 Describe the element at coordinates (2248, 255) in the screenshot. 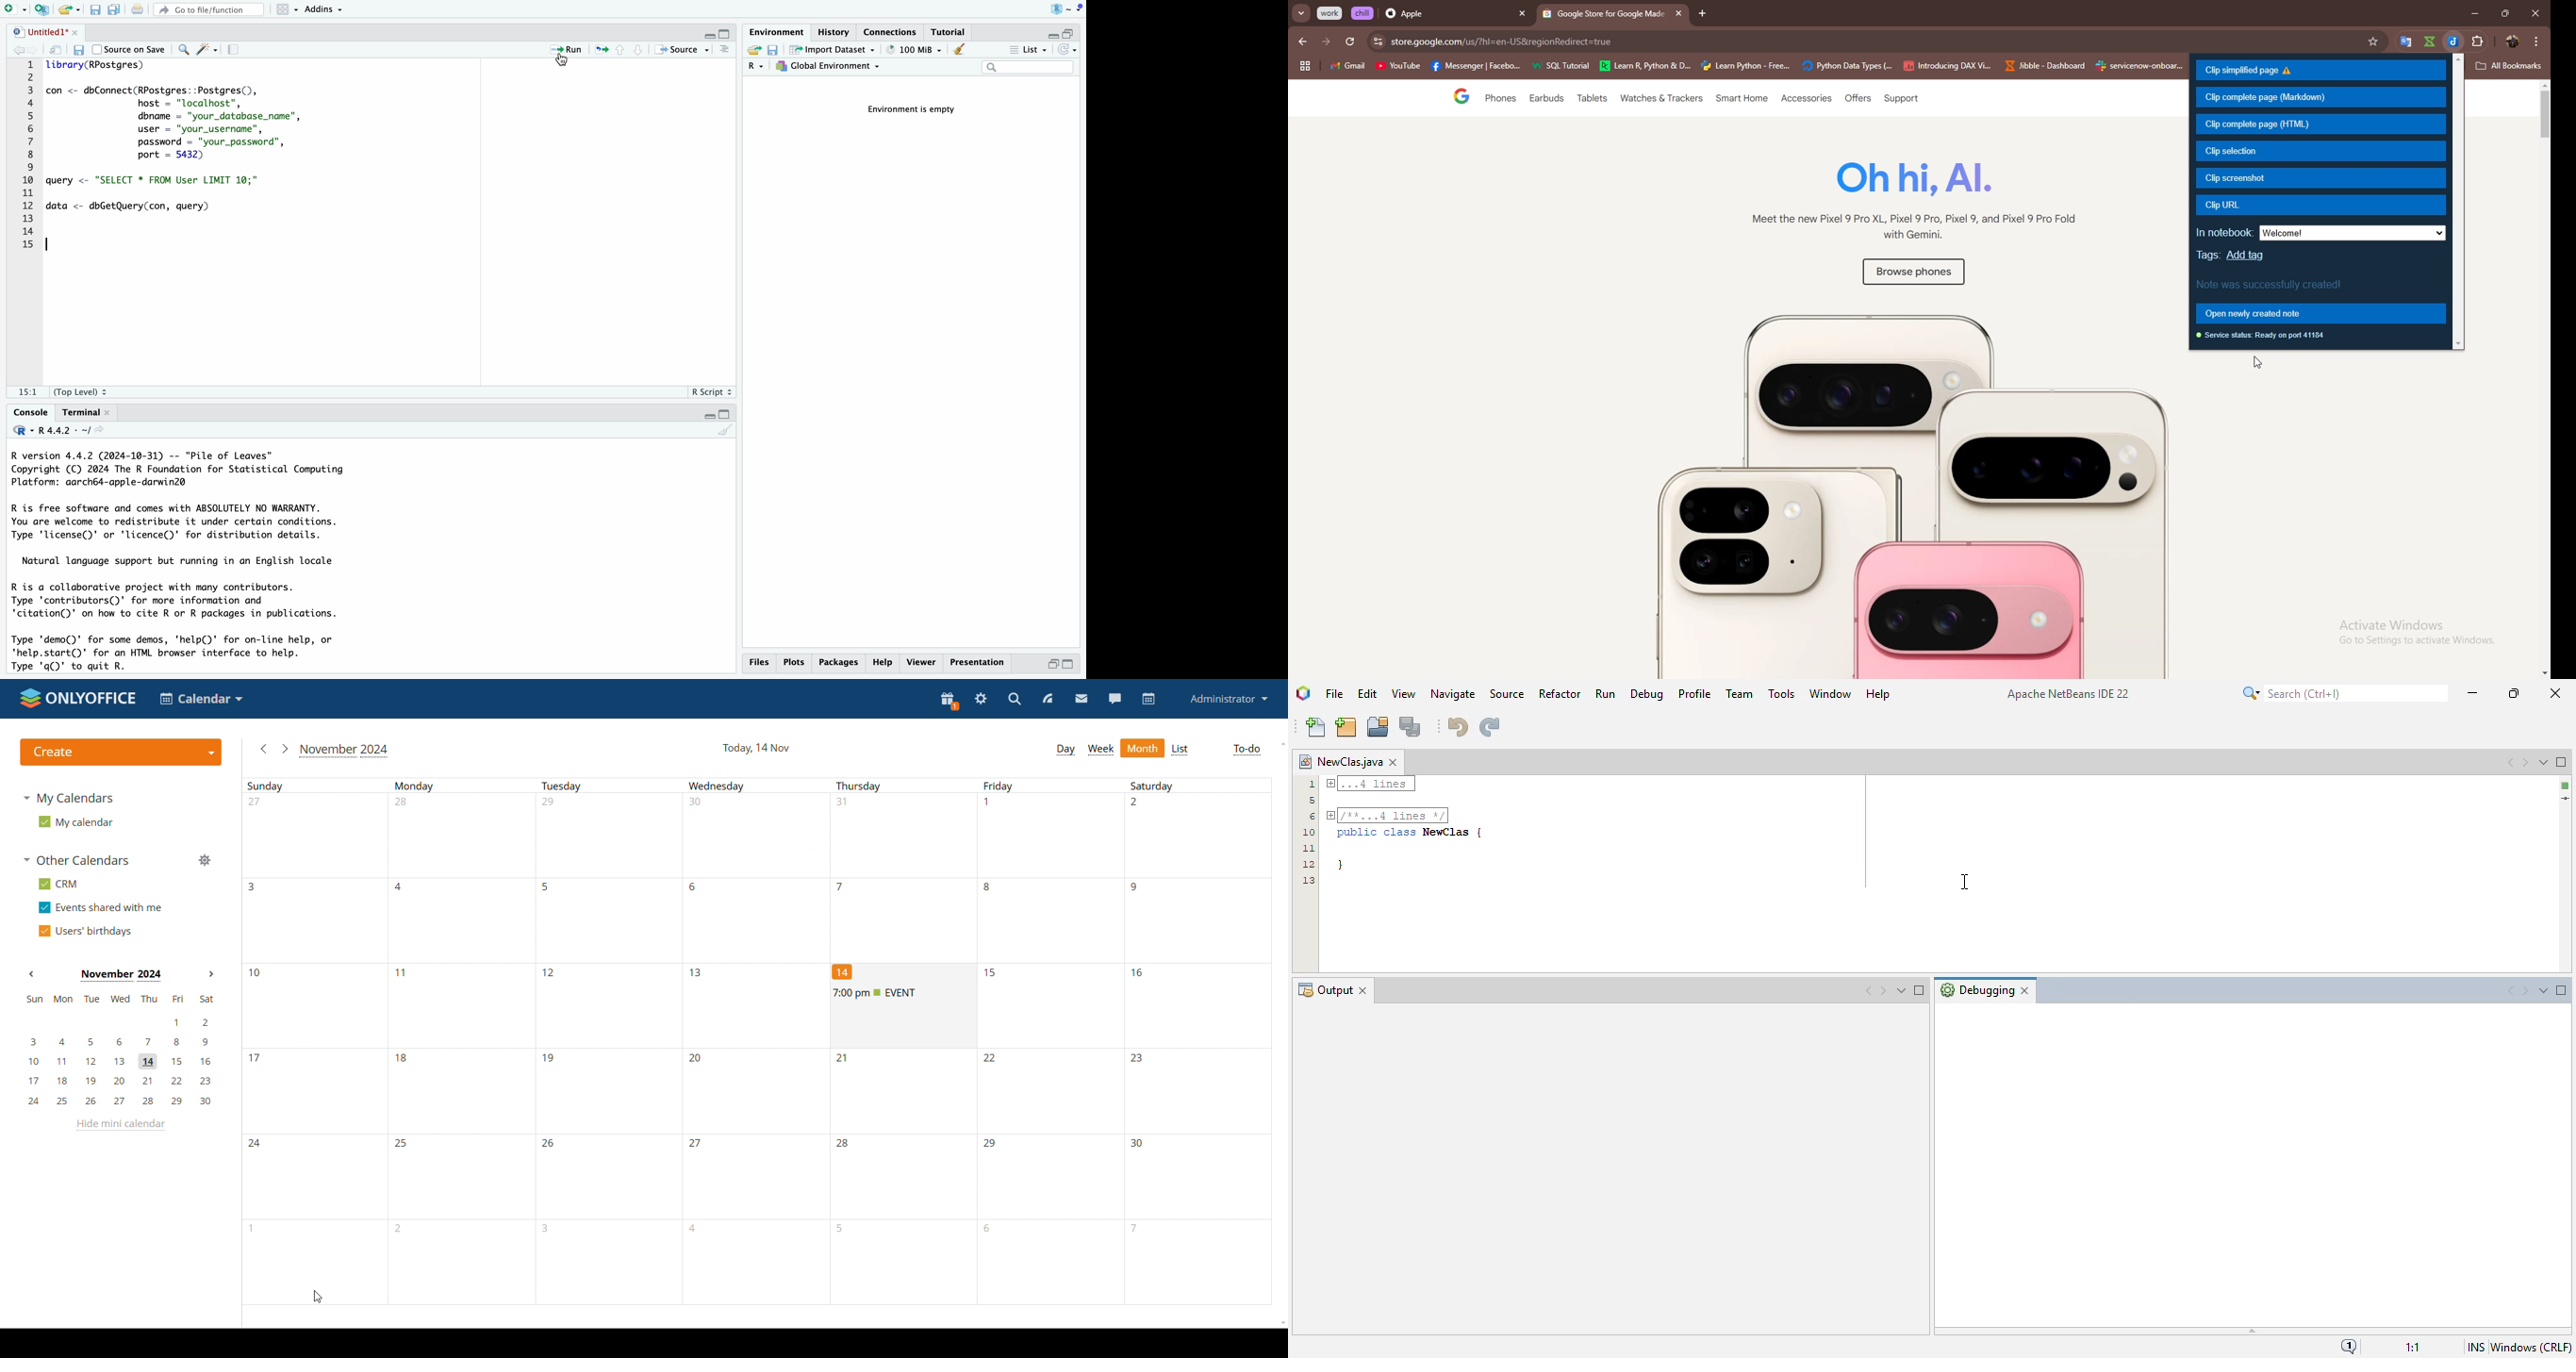

I see `add tag` at that location.